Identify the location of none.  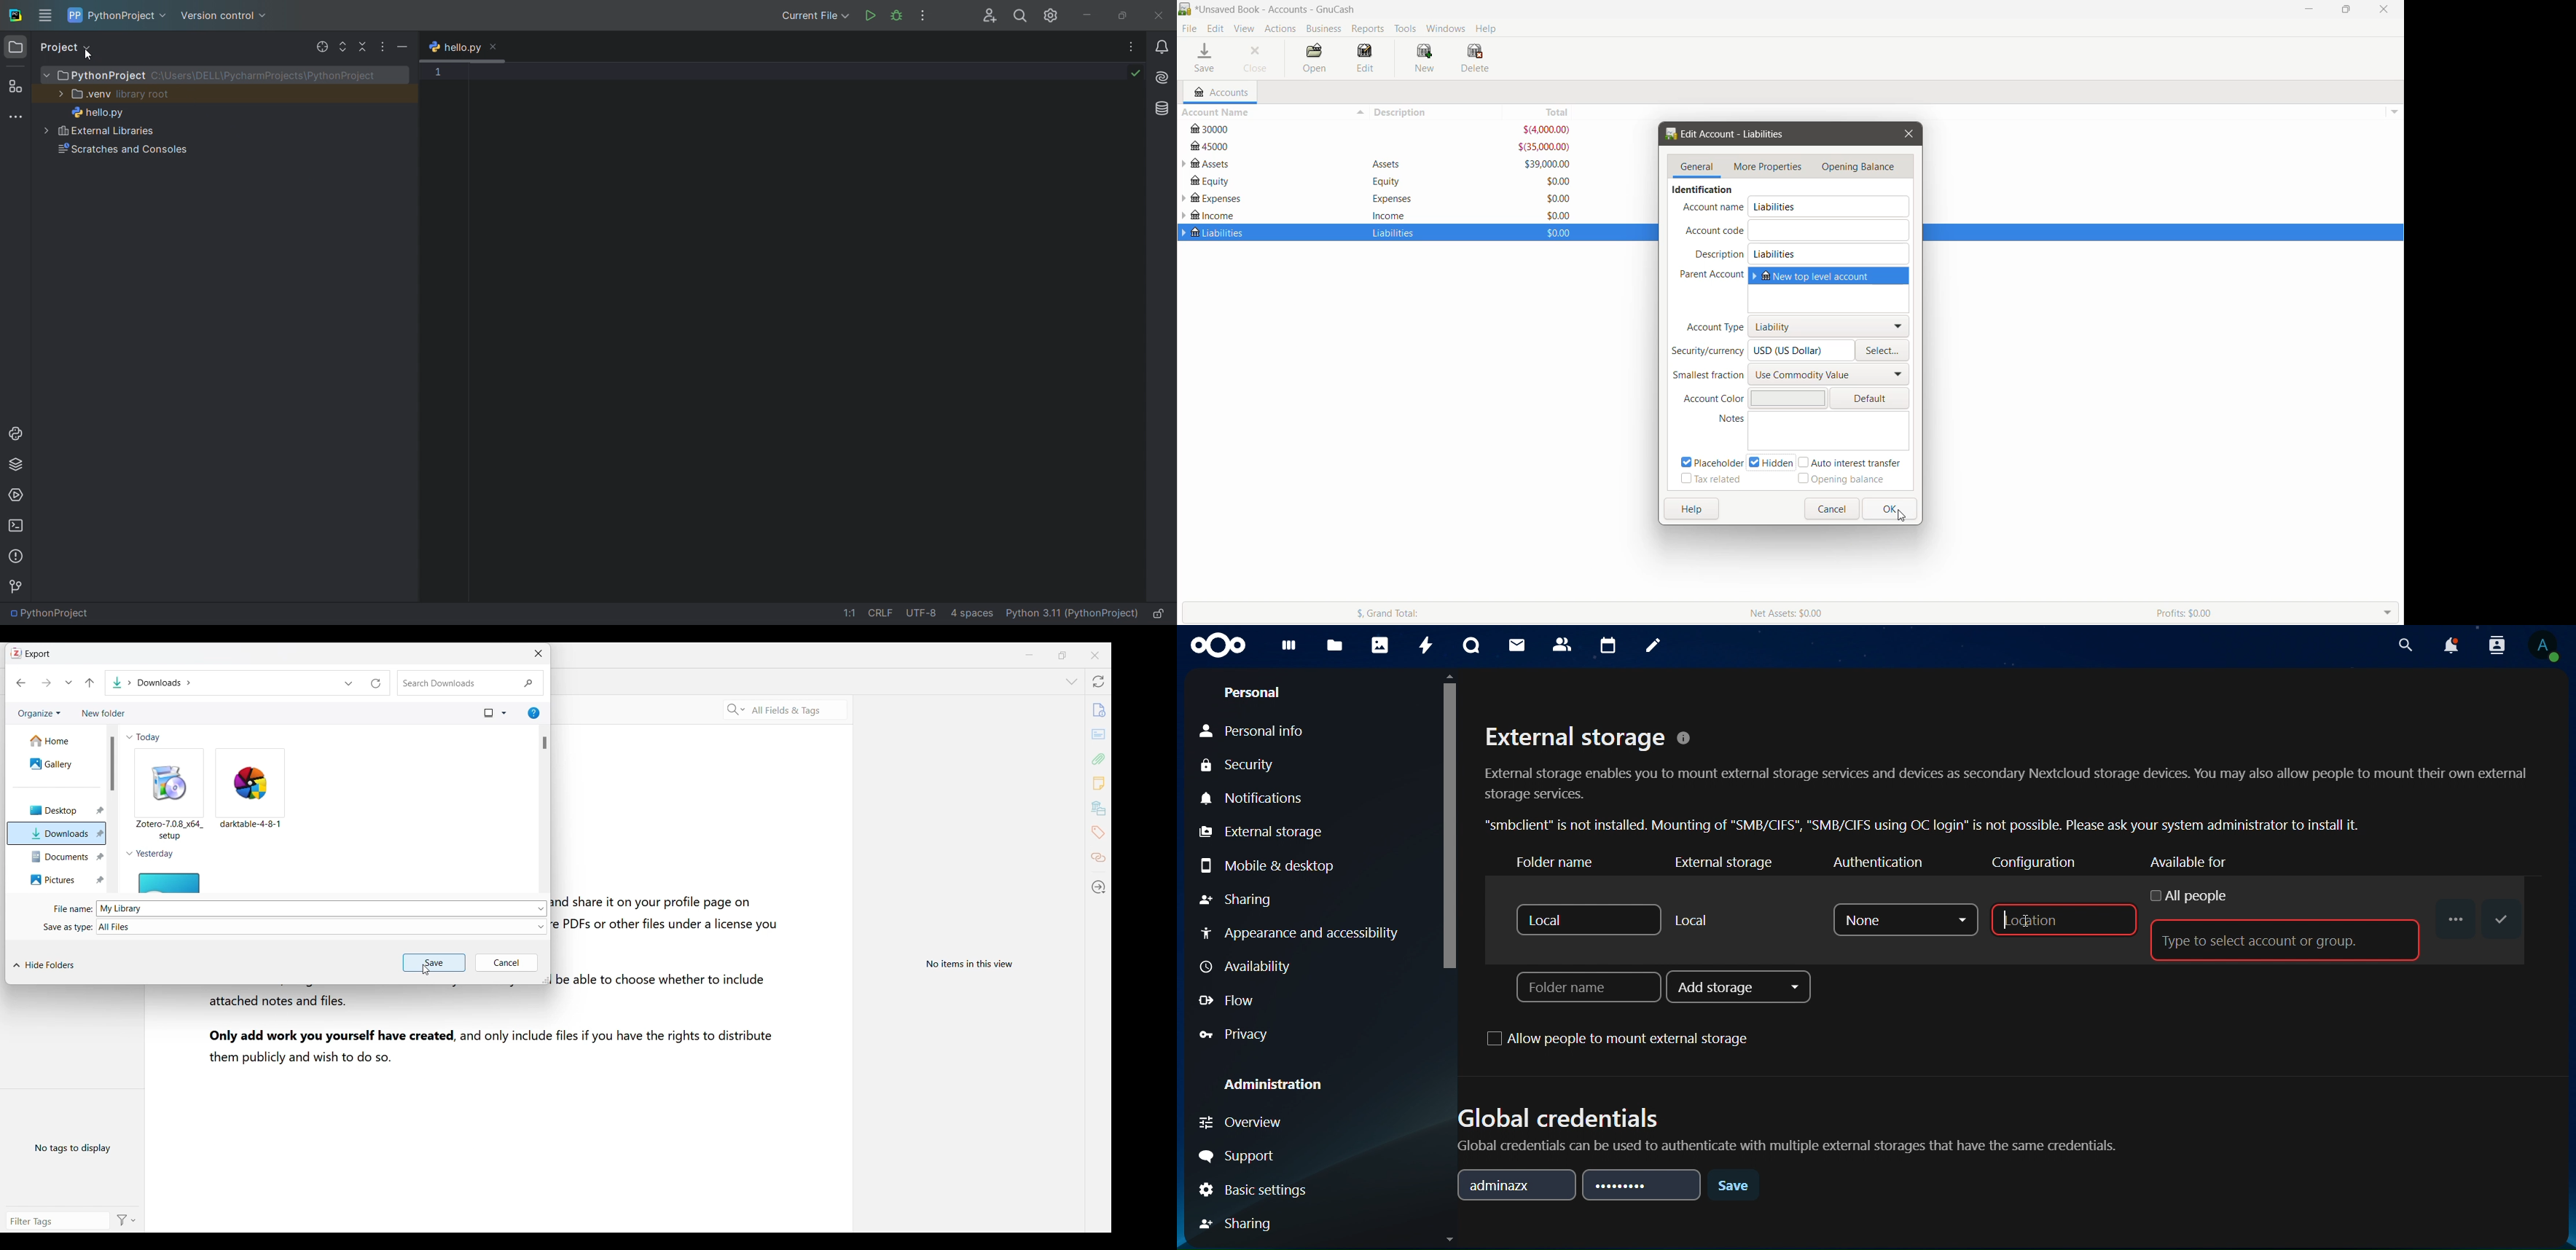
(1906, 919).